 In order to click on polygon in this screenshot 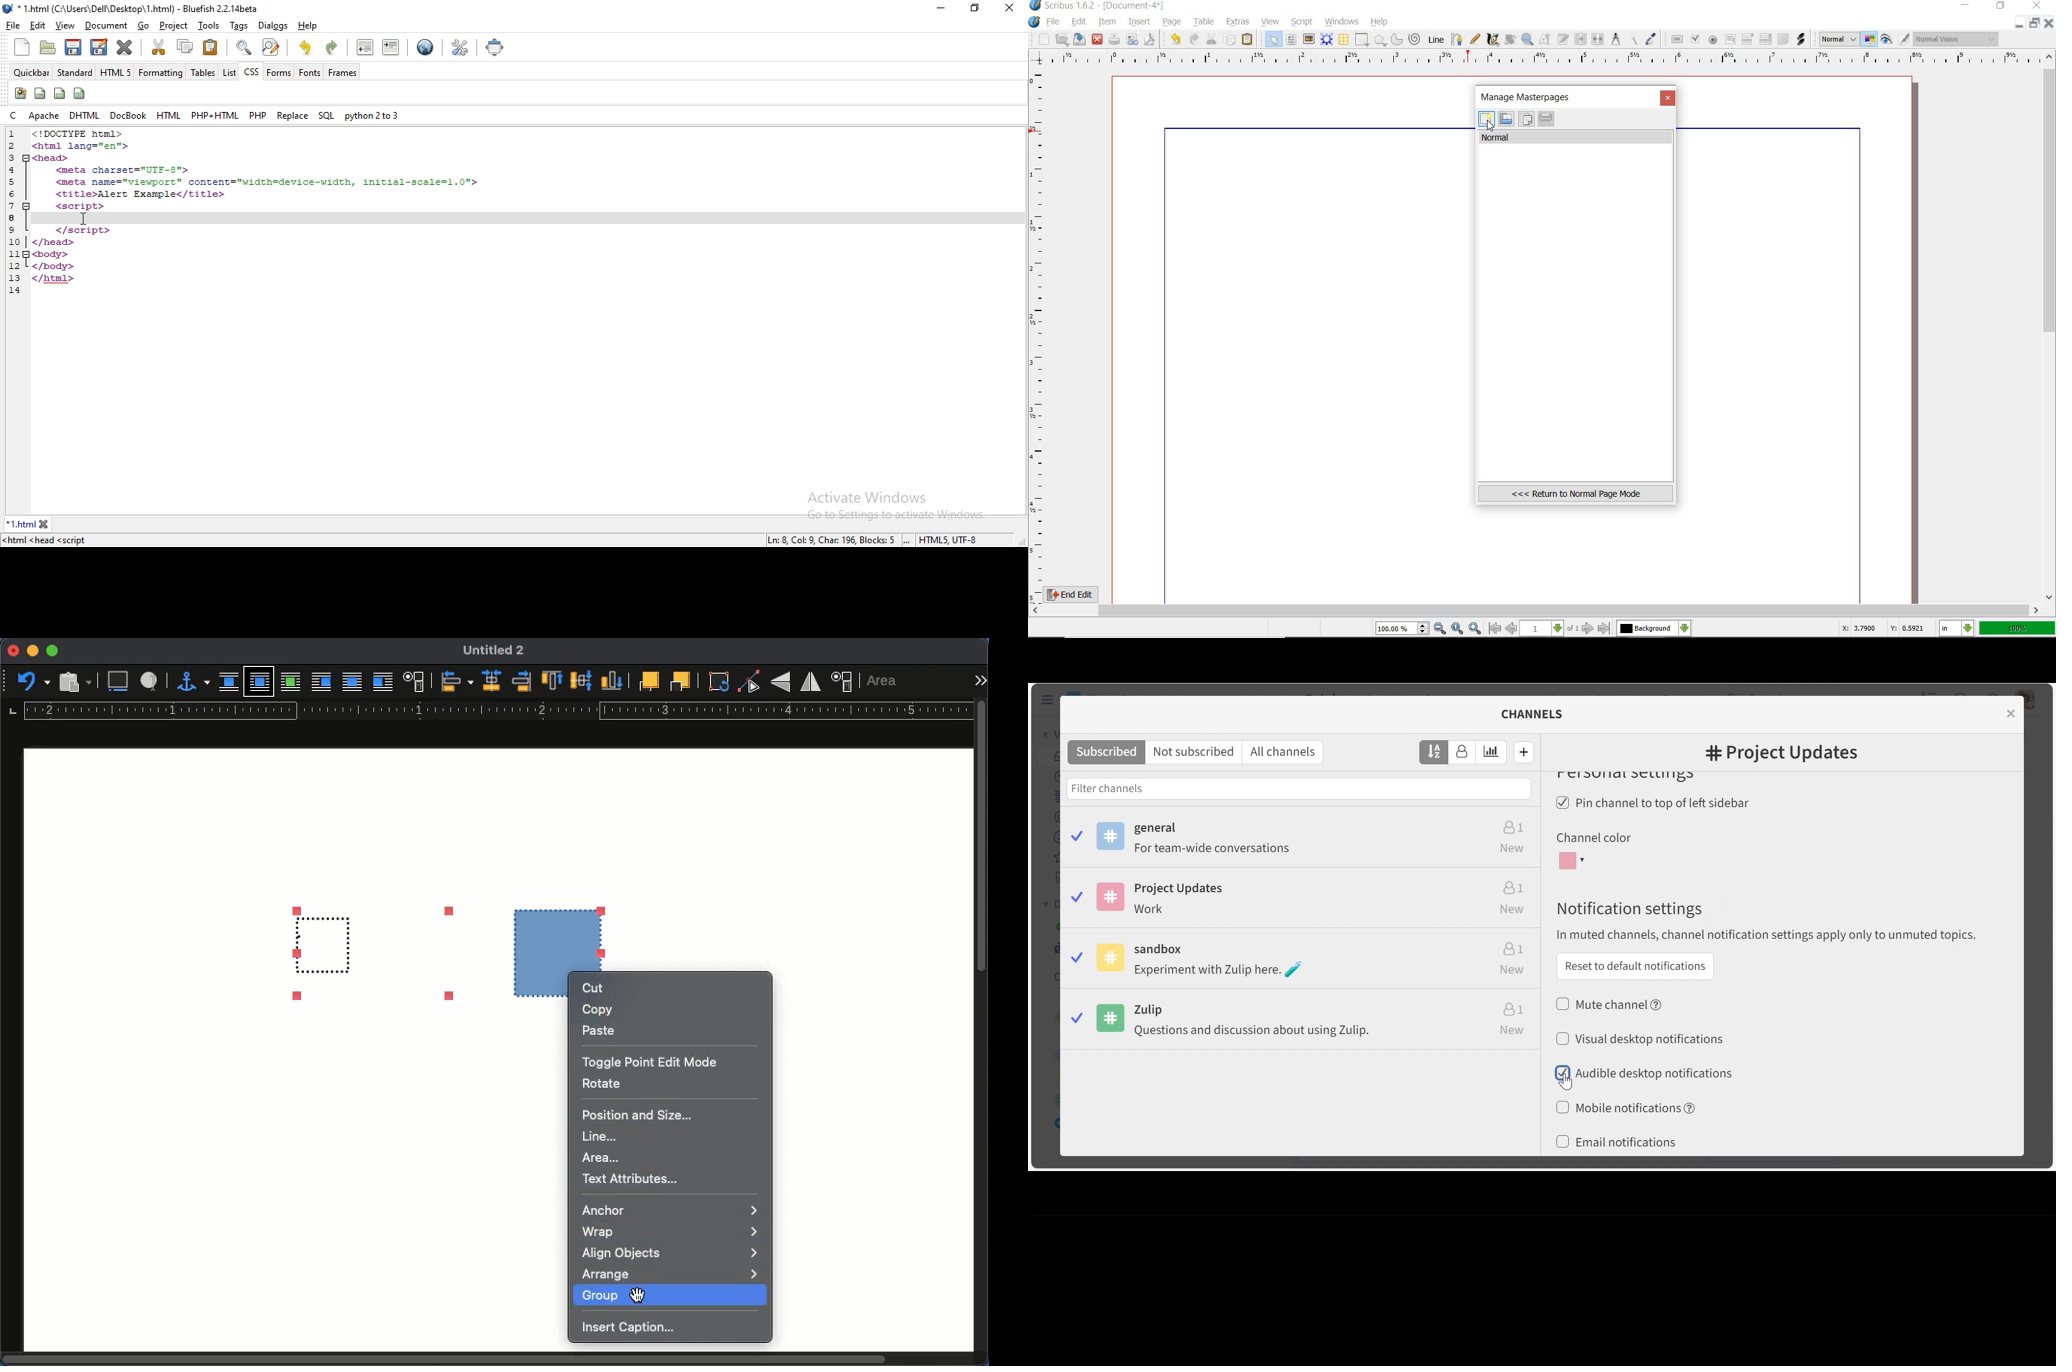, I will do `click(1380, 41)`.